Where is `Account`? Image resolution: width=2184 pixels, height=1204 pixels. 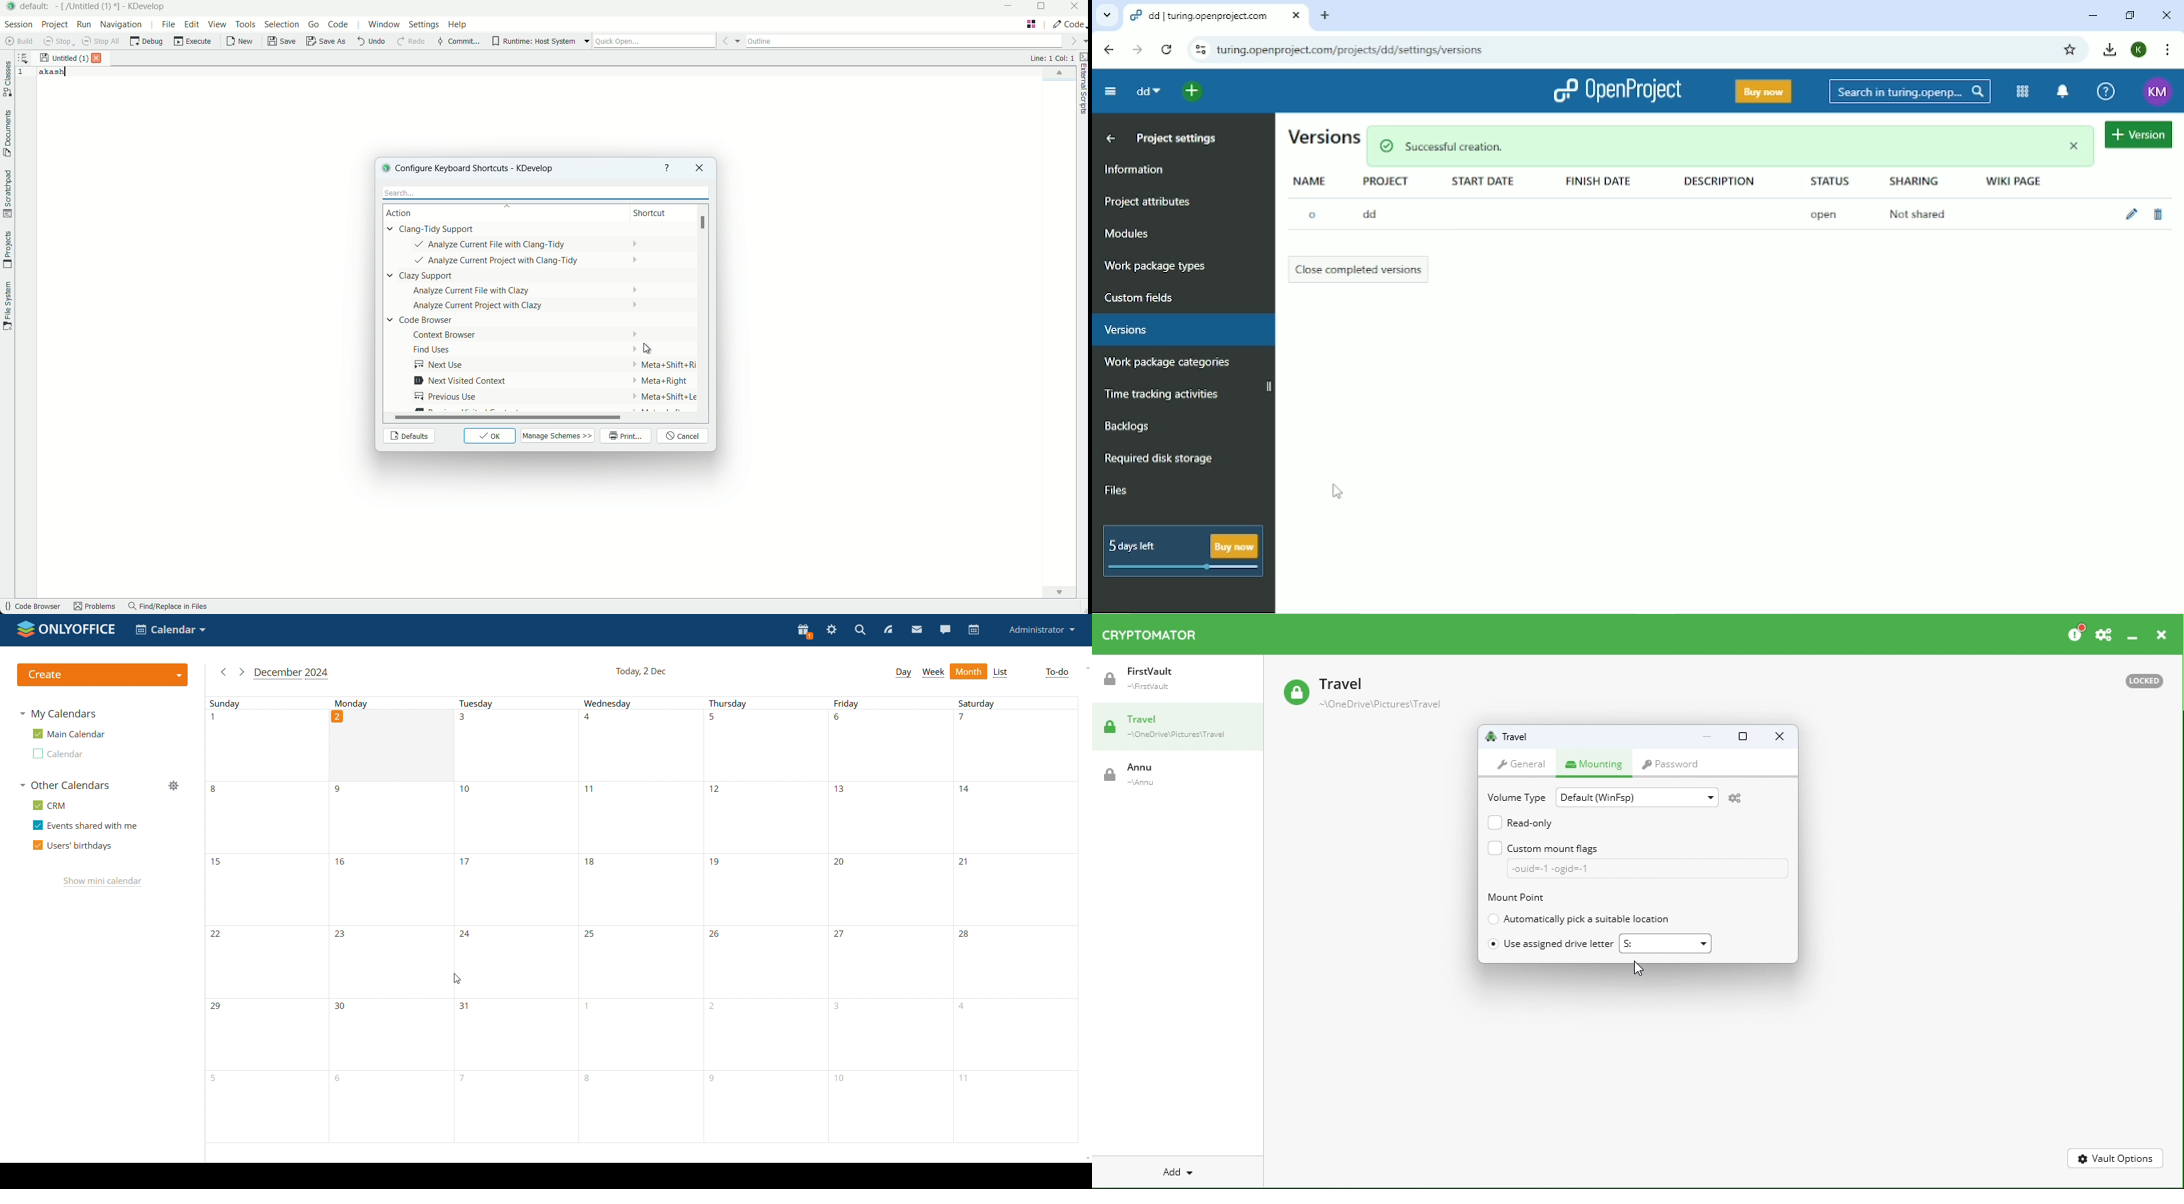 Account is located at coordinates (2158, 92).